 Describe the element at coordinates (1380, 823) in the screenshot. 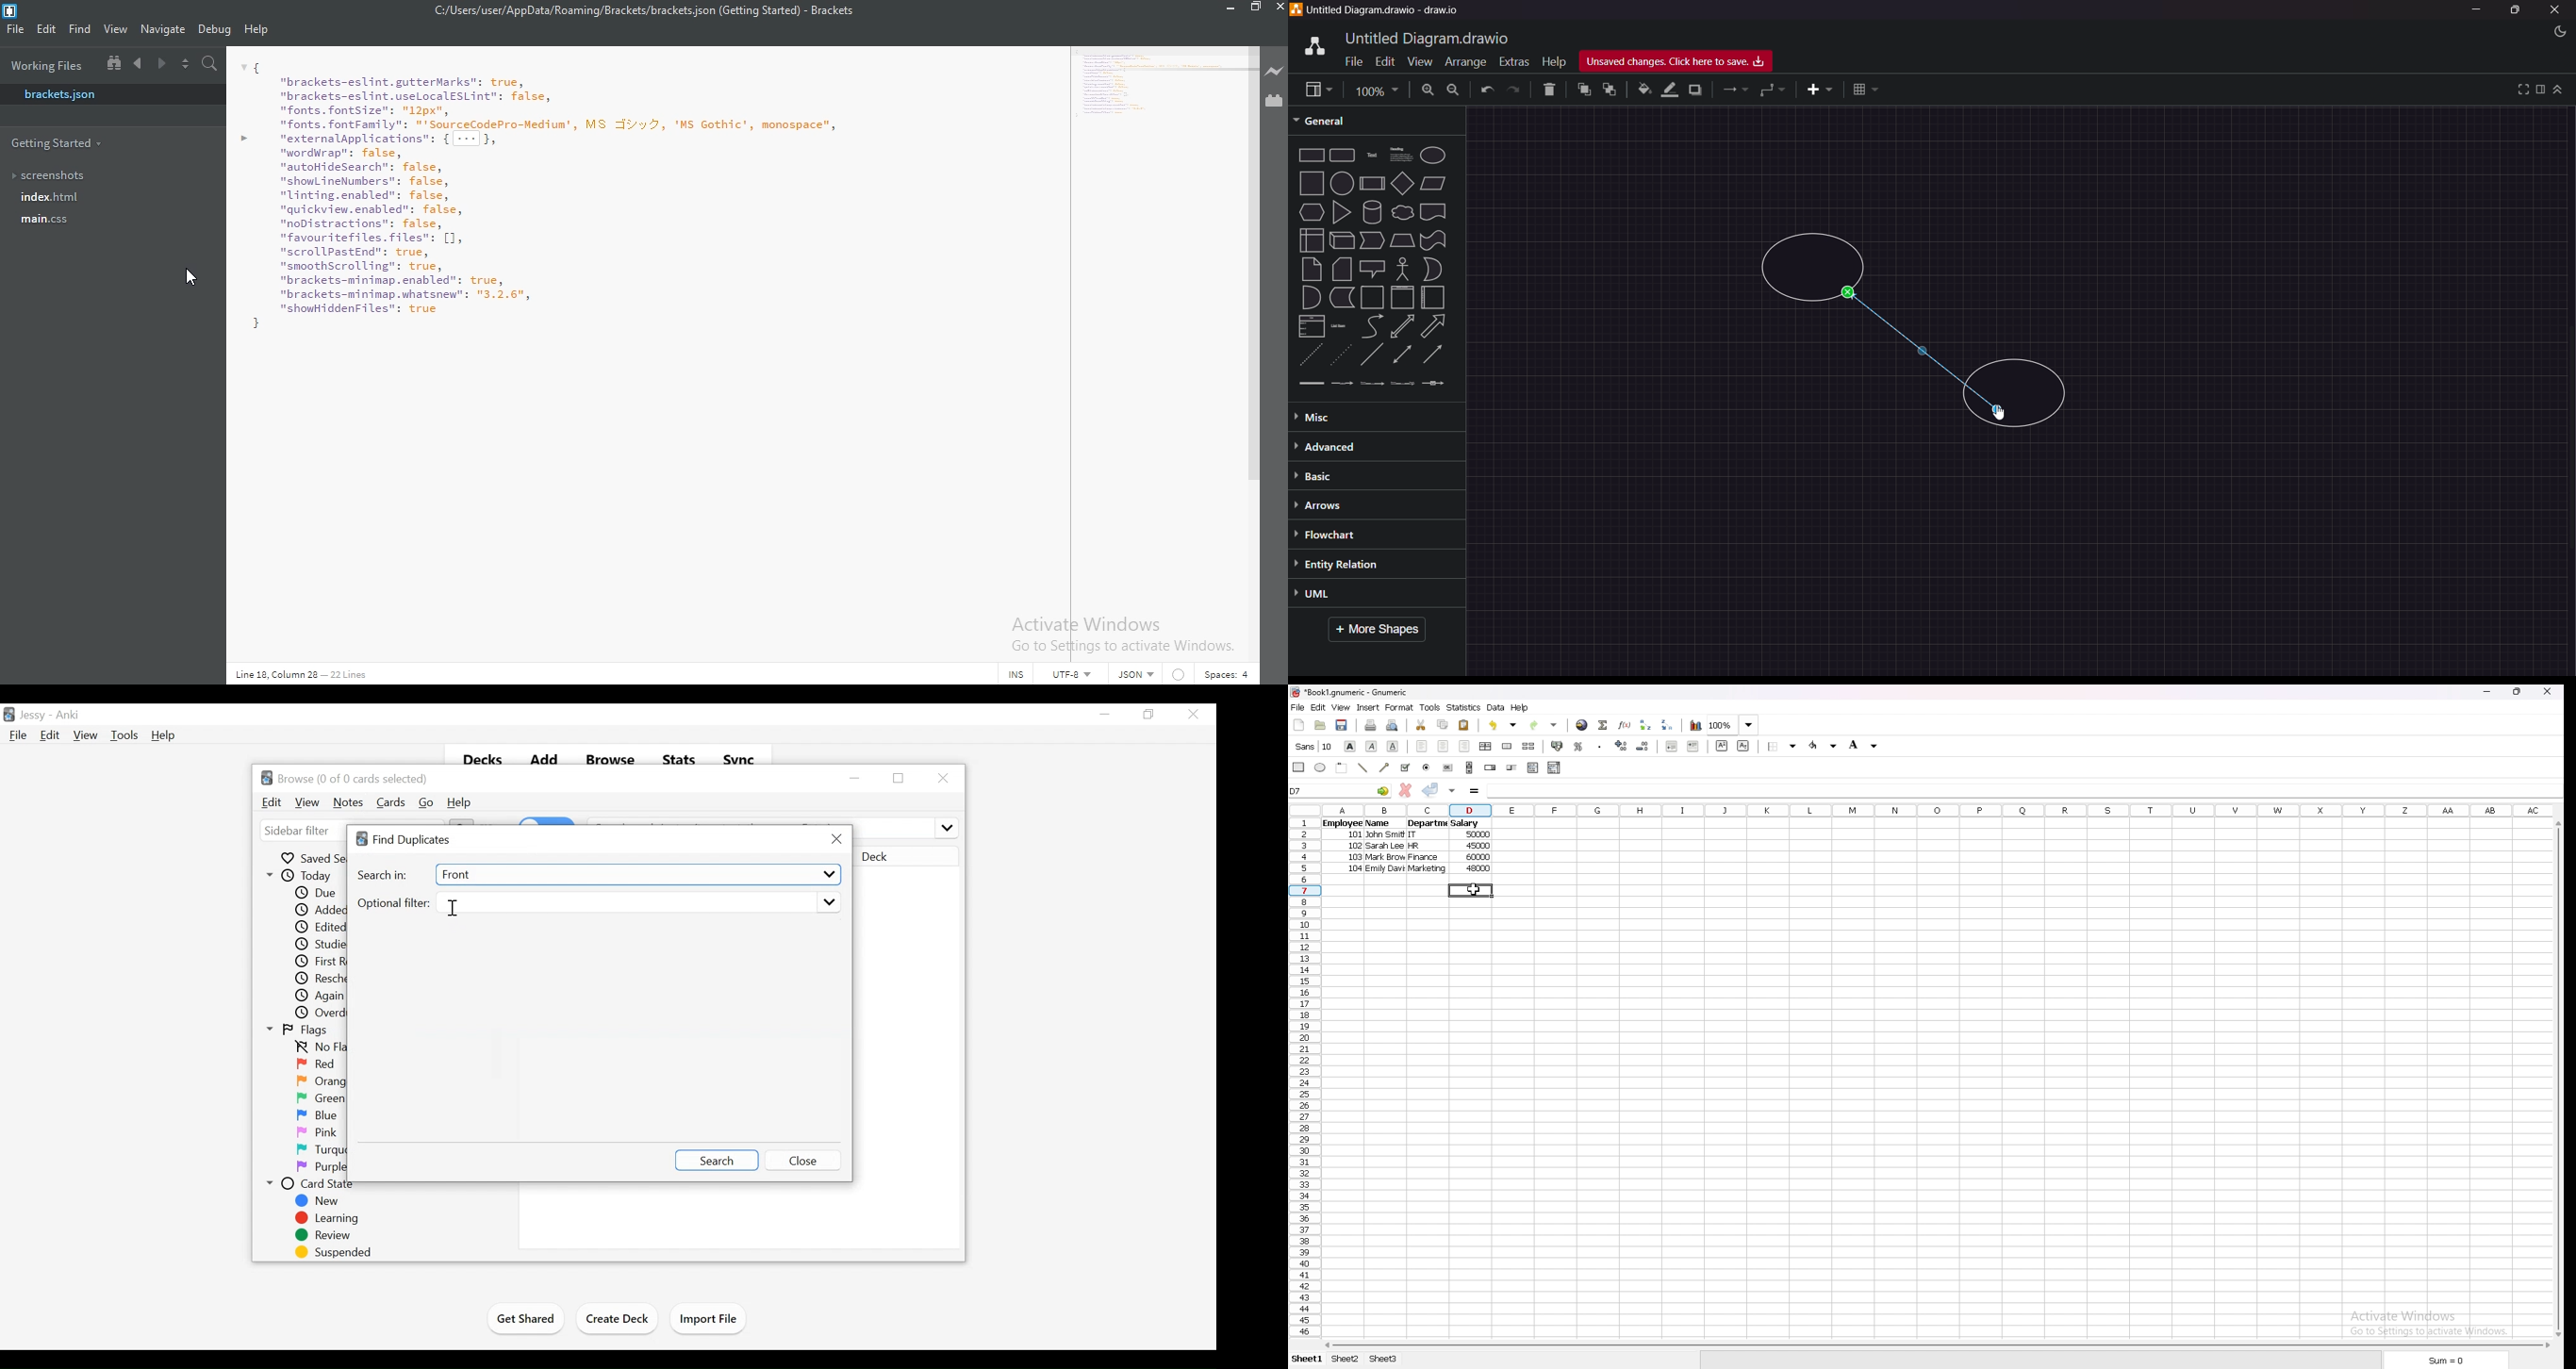

I see `name` at that location.